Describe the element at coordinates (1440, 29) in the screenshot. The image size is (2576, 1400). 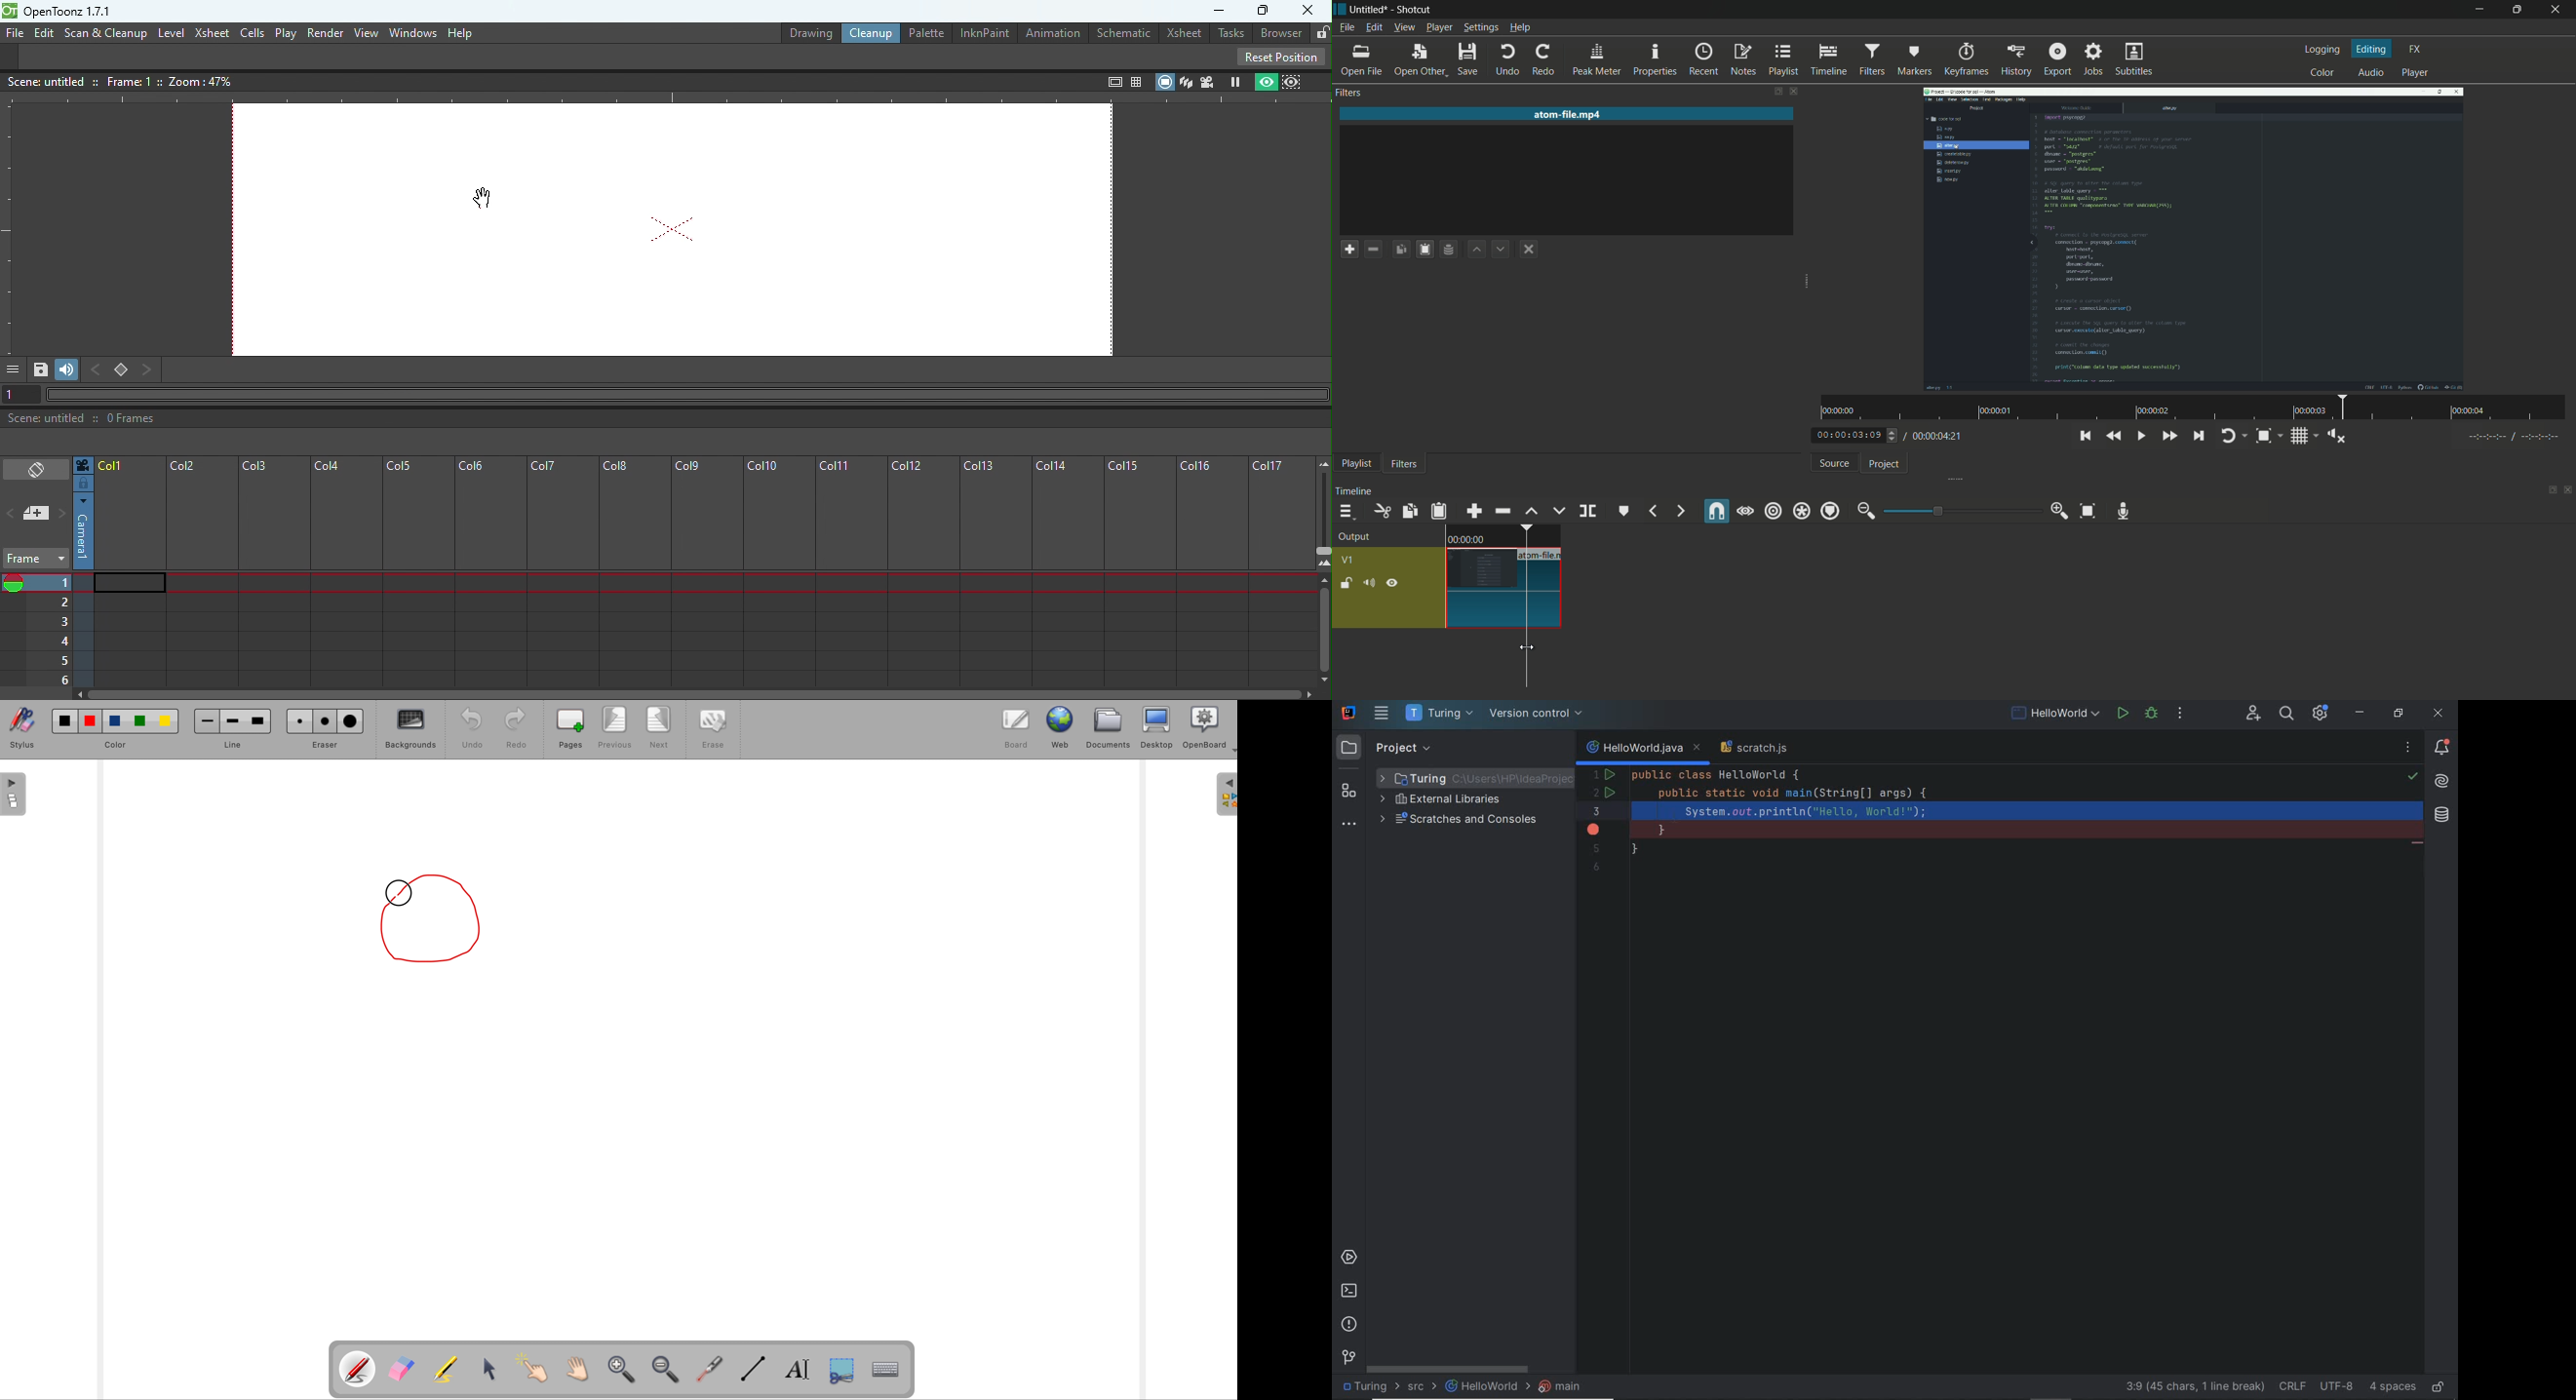
I see `player menu` at that location.